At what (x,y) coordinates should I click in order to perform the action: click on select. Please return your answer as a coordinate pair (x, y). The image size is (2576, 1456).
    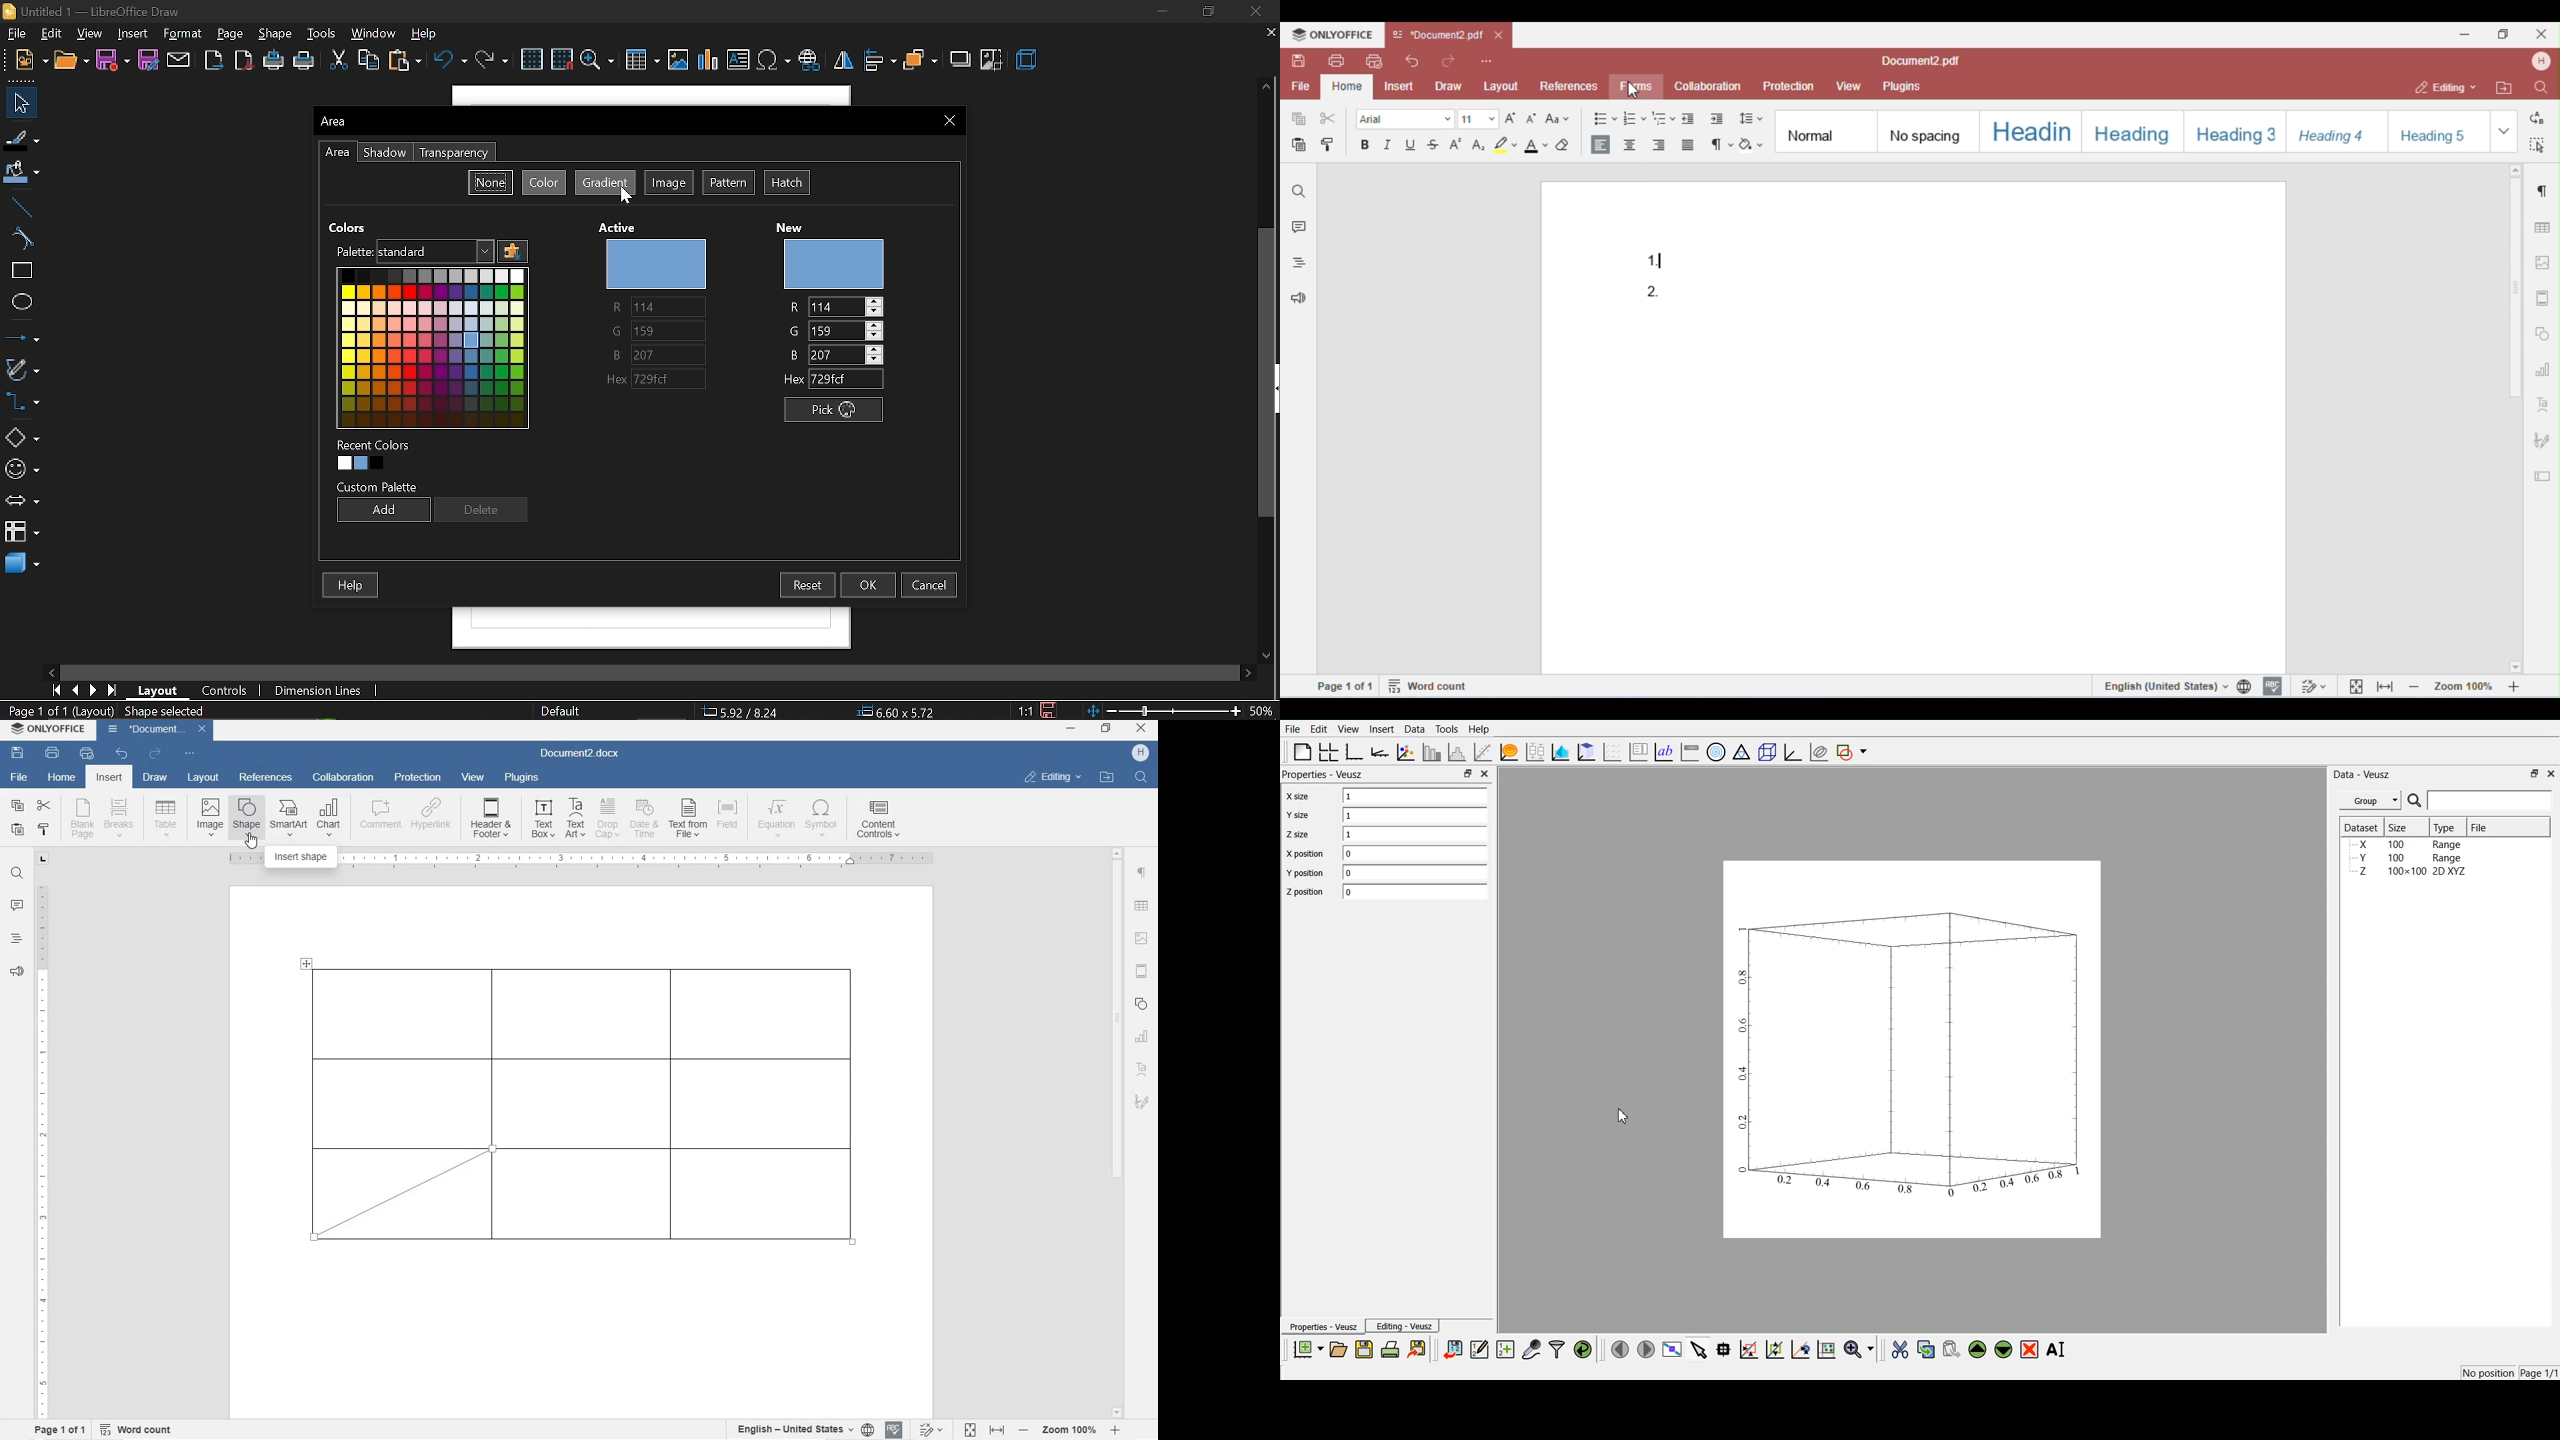
    Looking at the image, I should click on (21, 103).